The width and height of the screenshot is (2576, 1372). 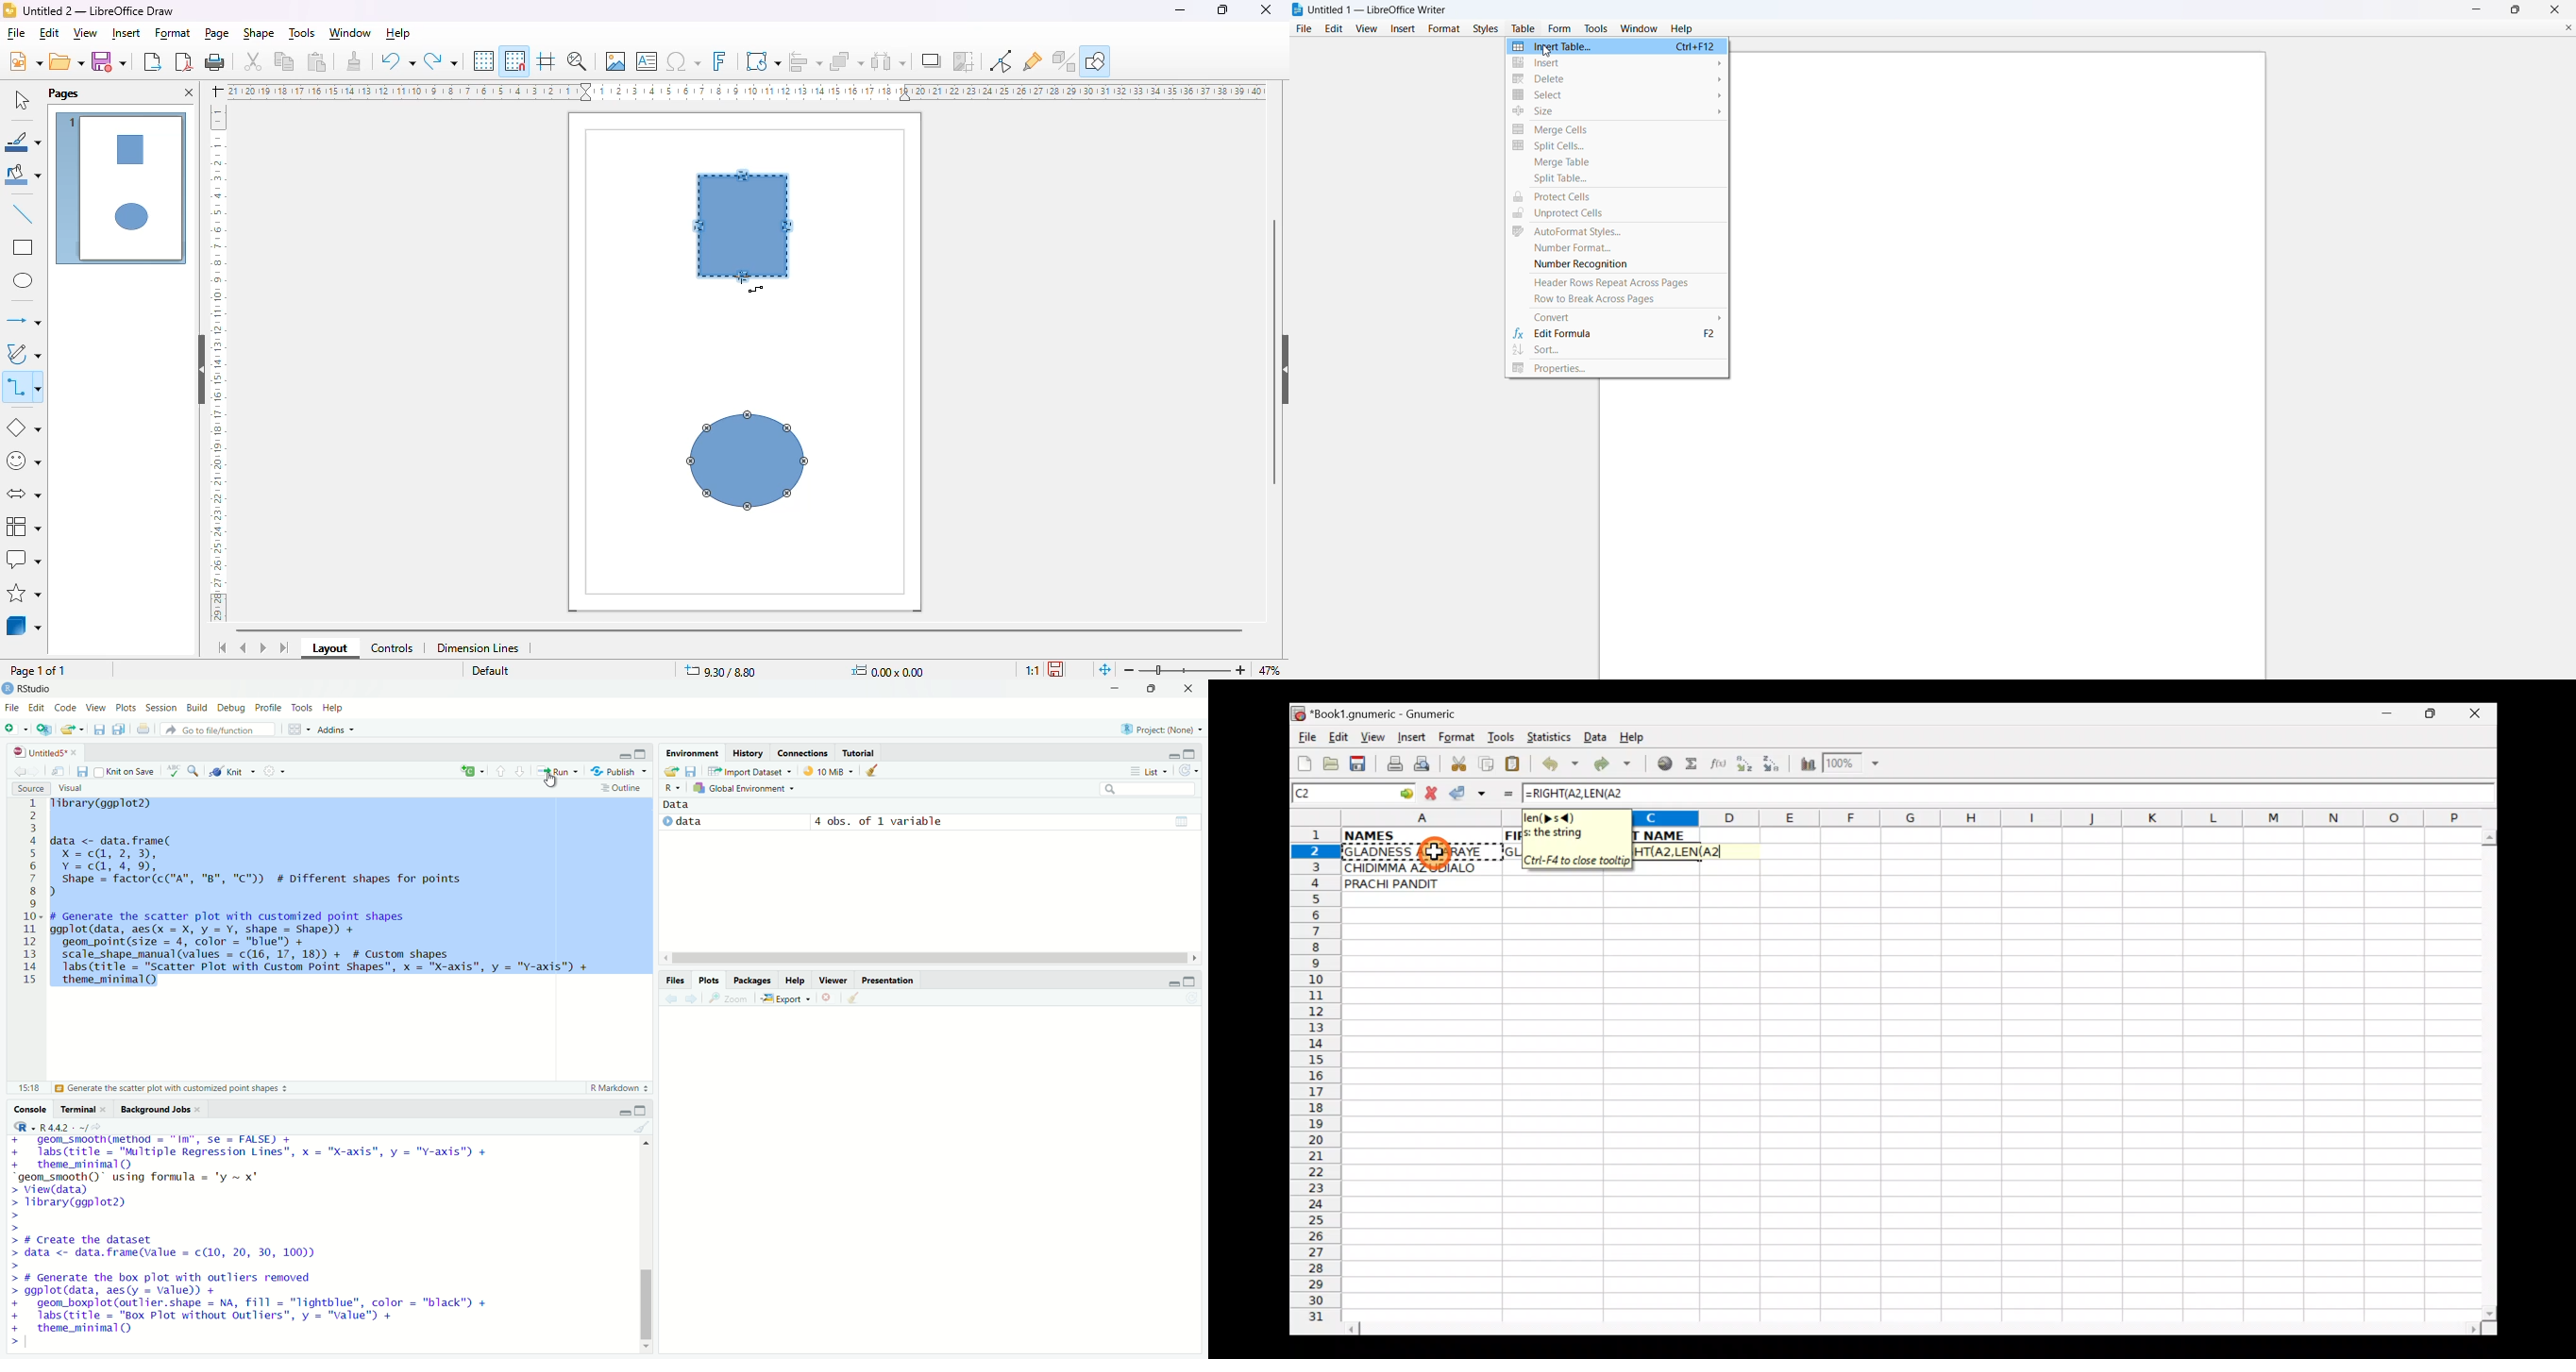 What do you see at coordinates (1193, 998) in the screenshot?
I see `Refresh current plot` at bounding box center [1193, 998].